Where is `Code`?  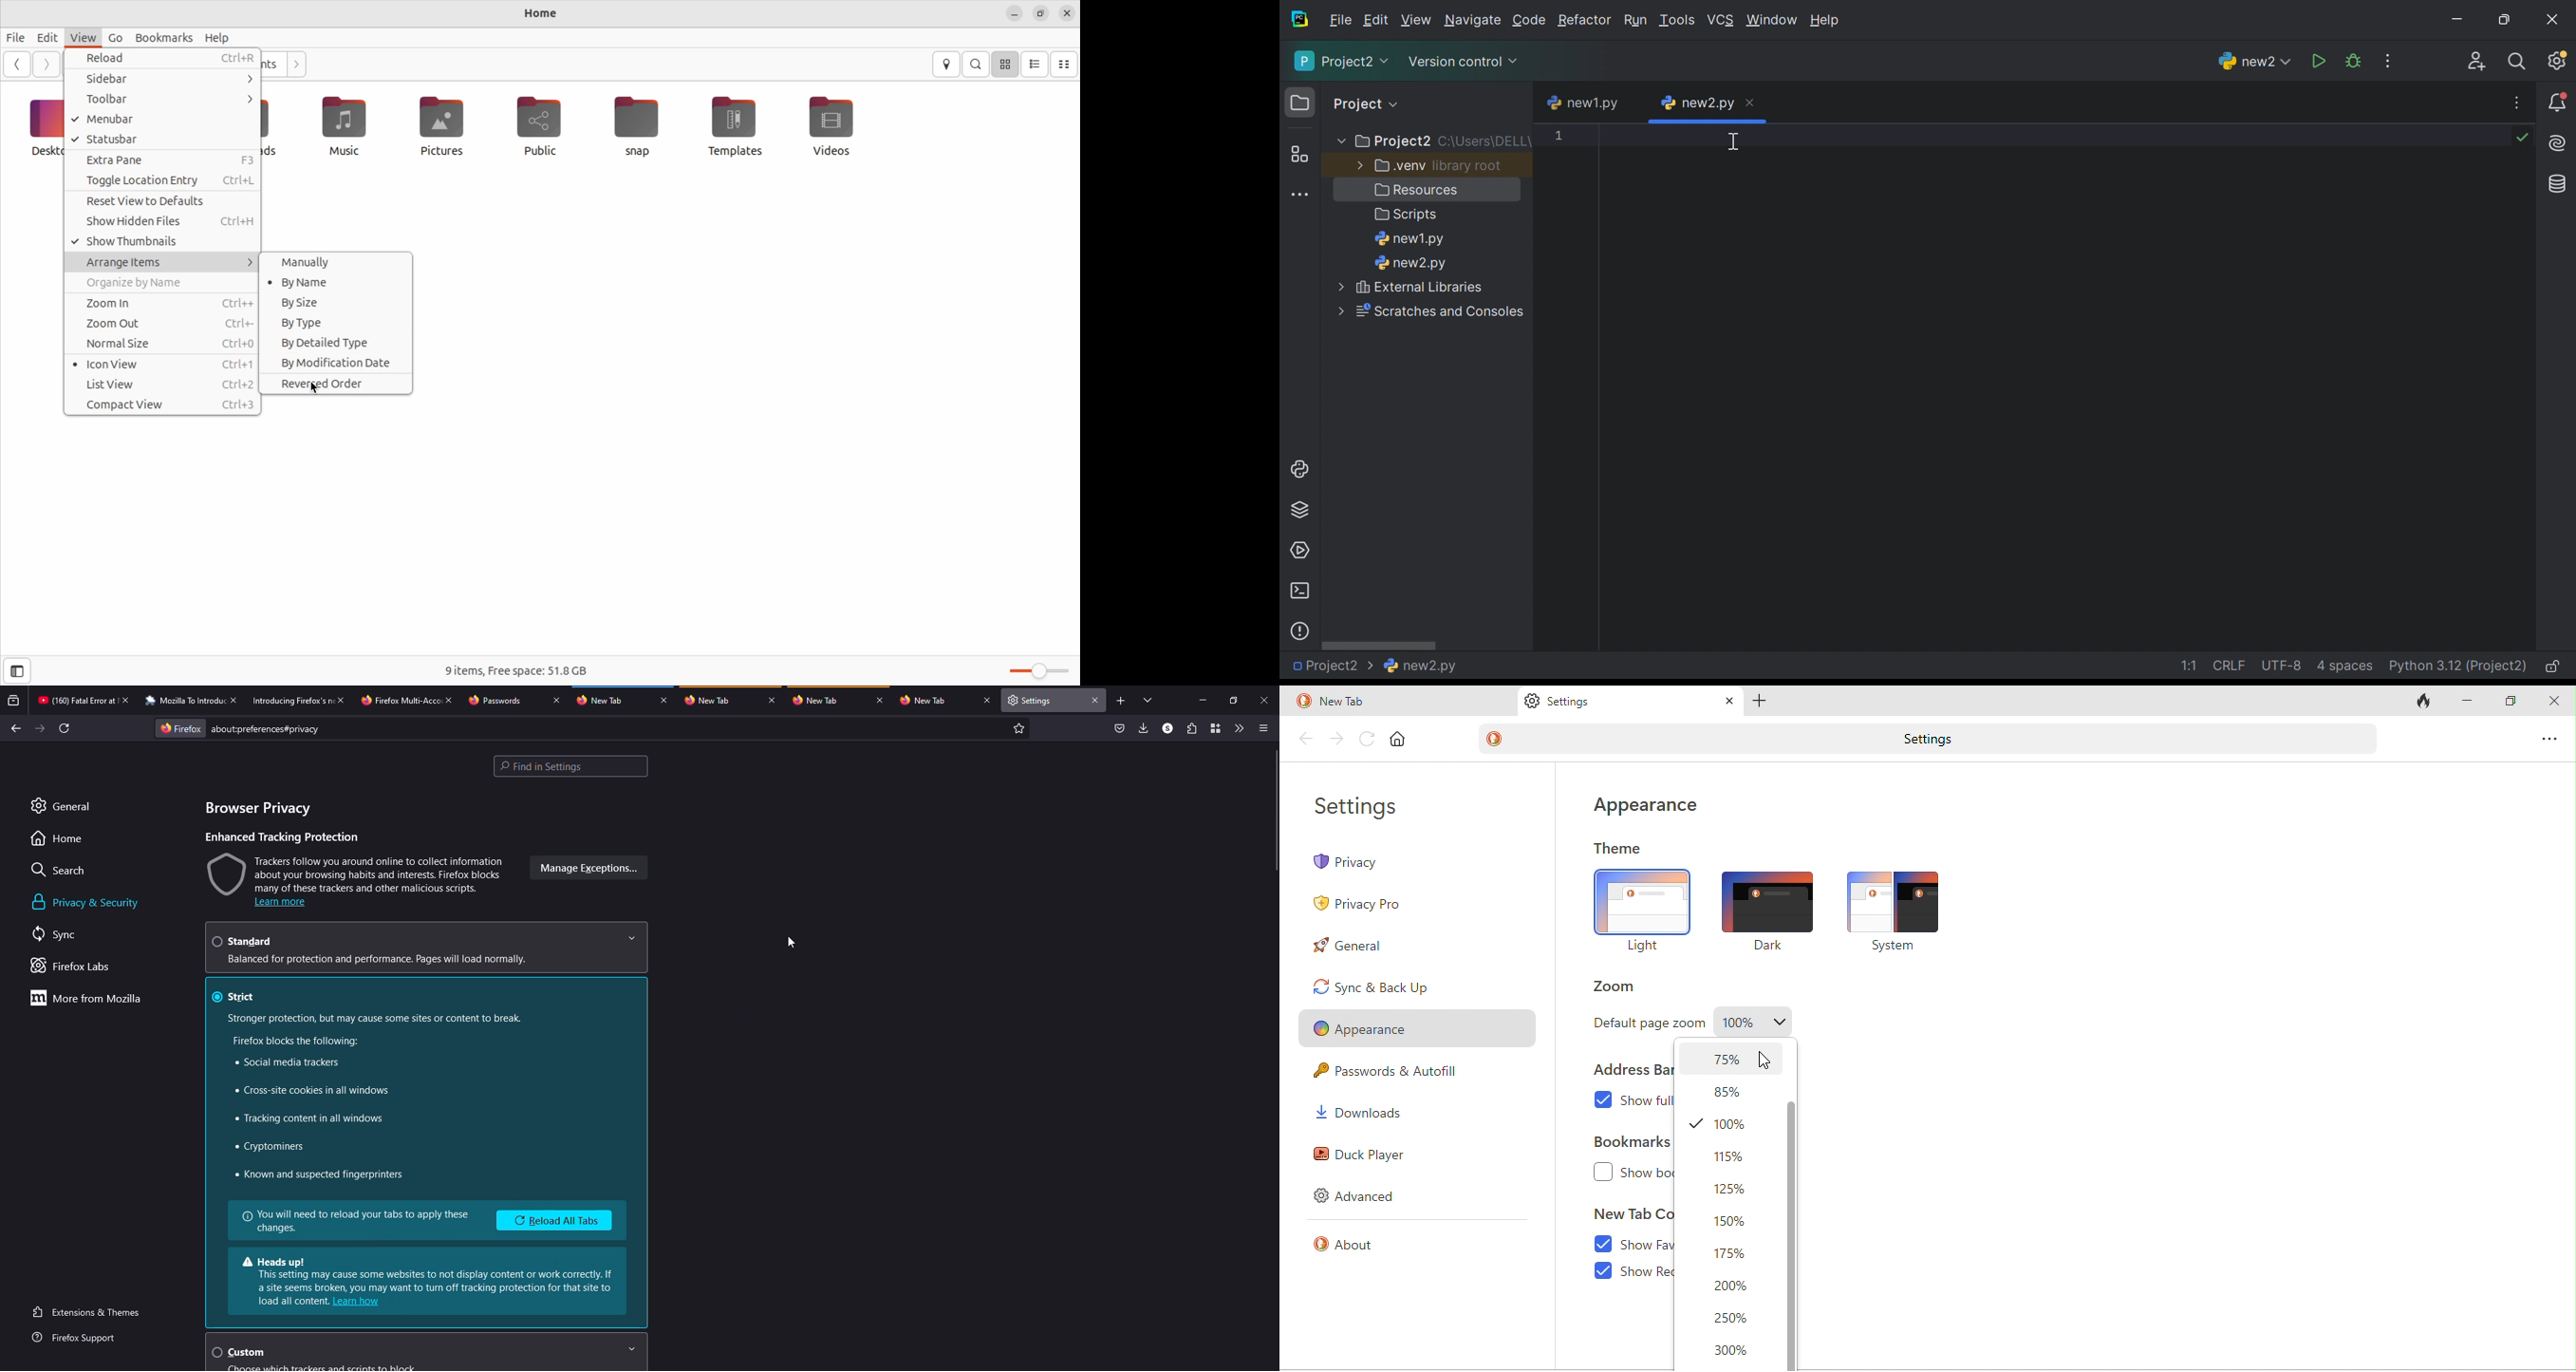 Code is located at coordinates (1529, 21).